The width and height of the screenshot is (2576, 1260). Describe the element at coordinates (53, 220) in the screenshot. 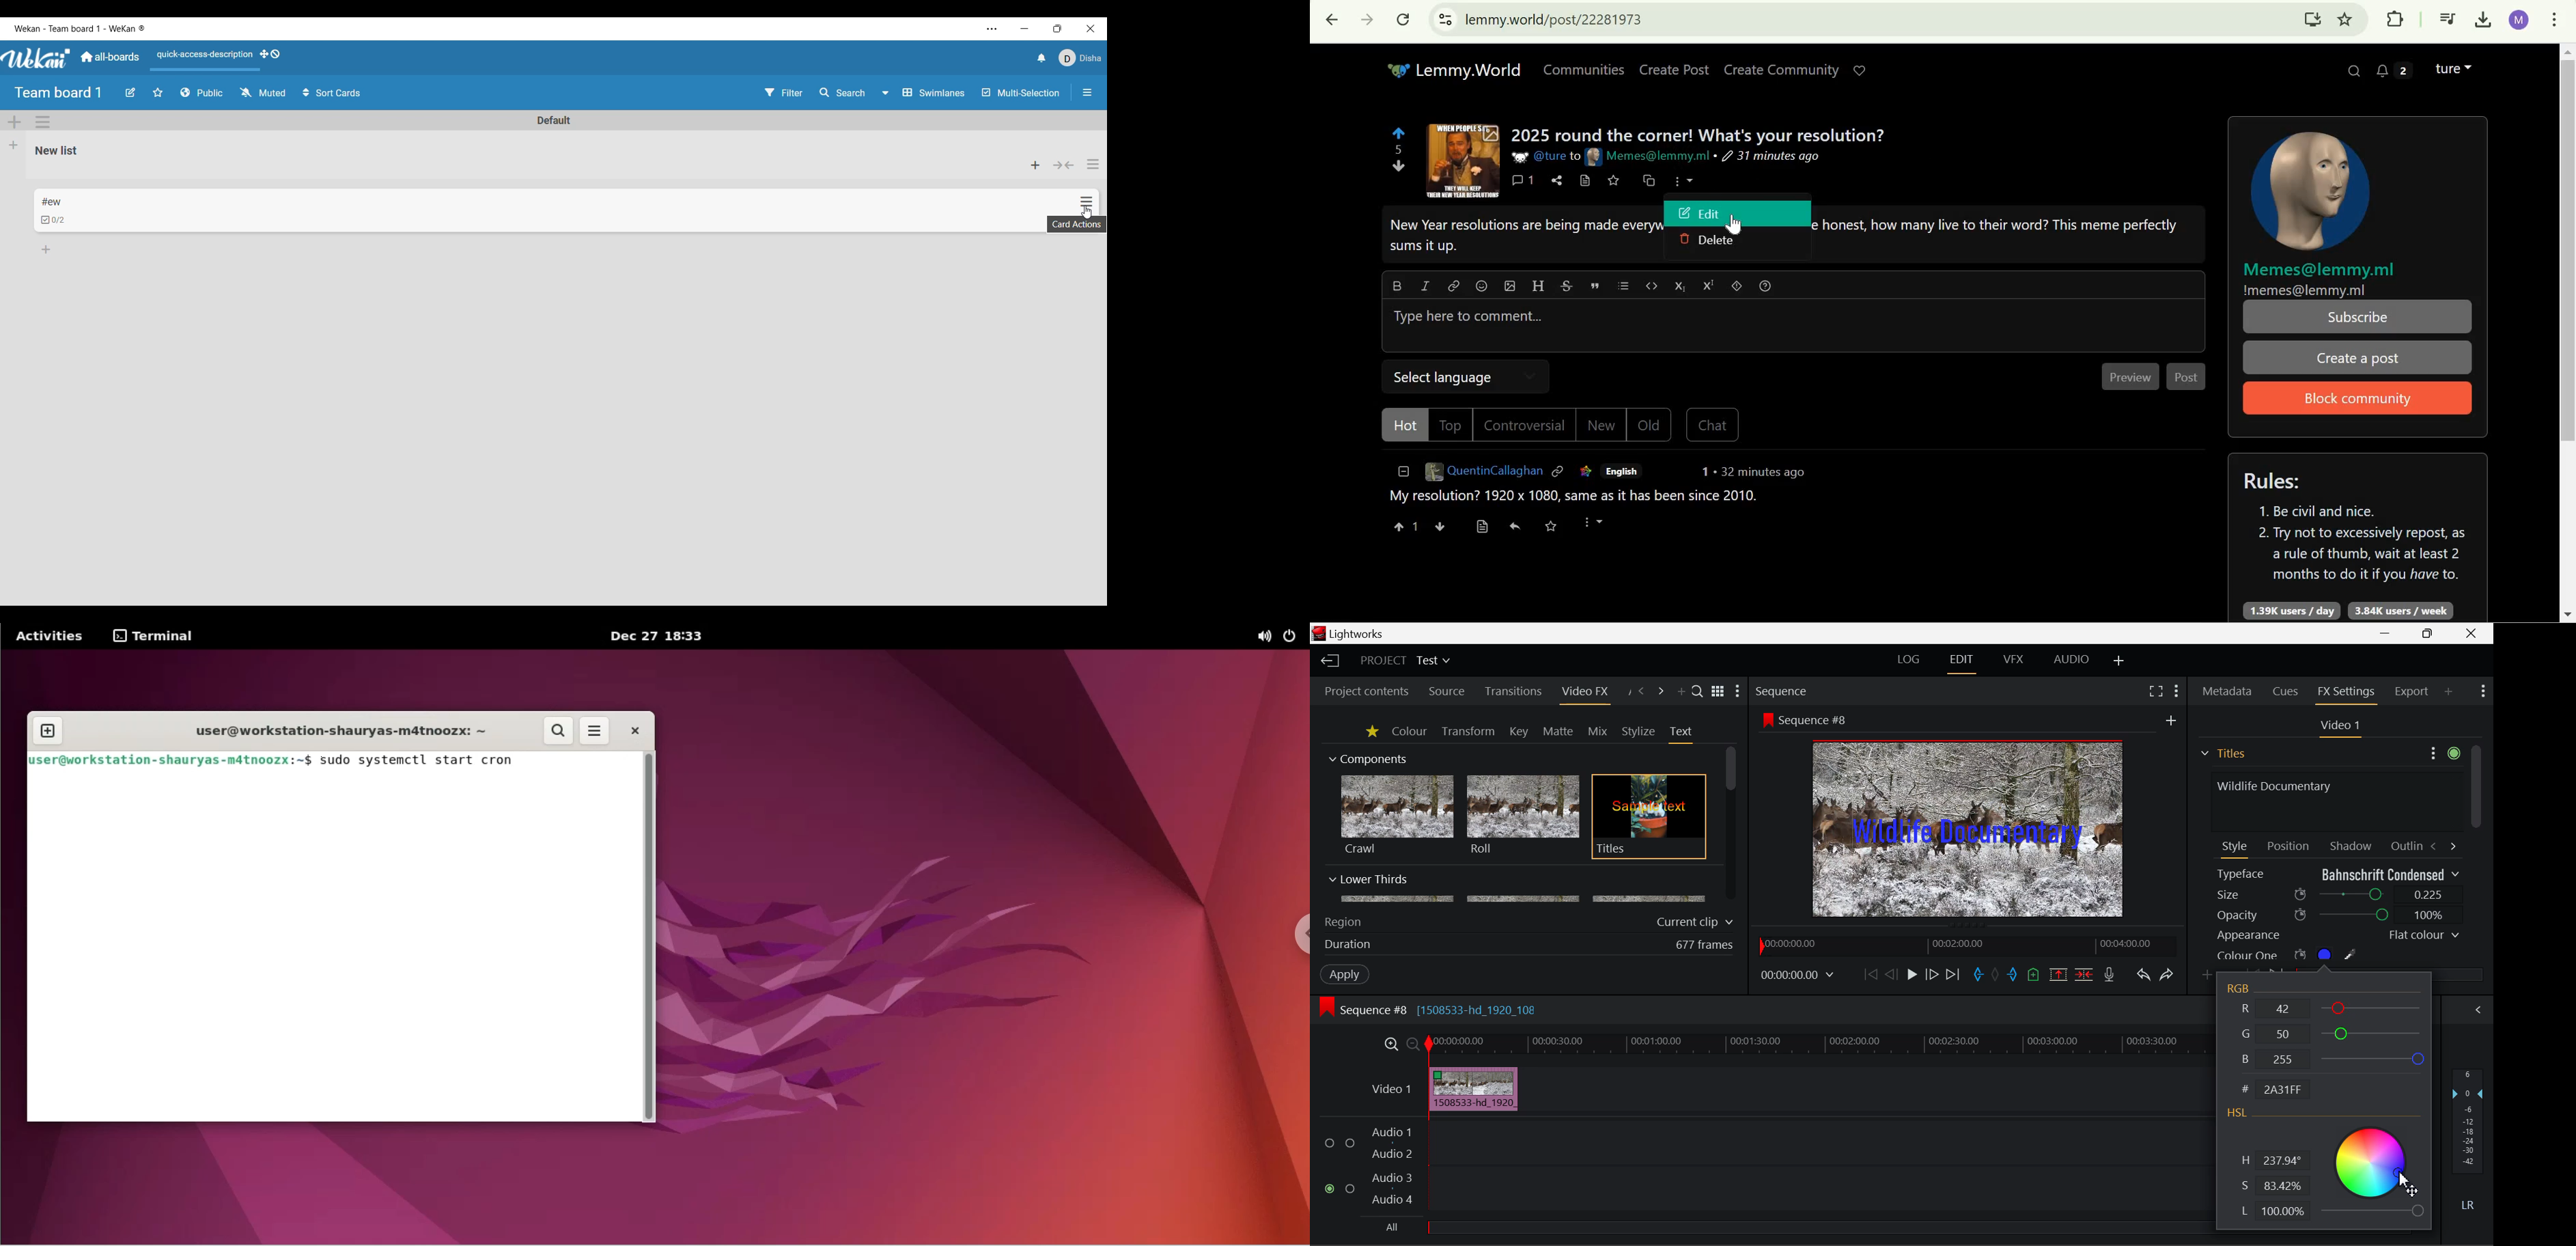

I see `Indicates checklists in card` at that location.